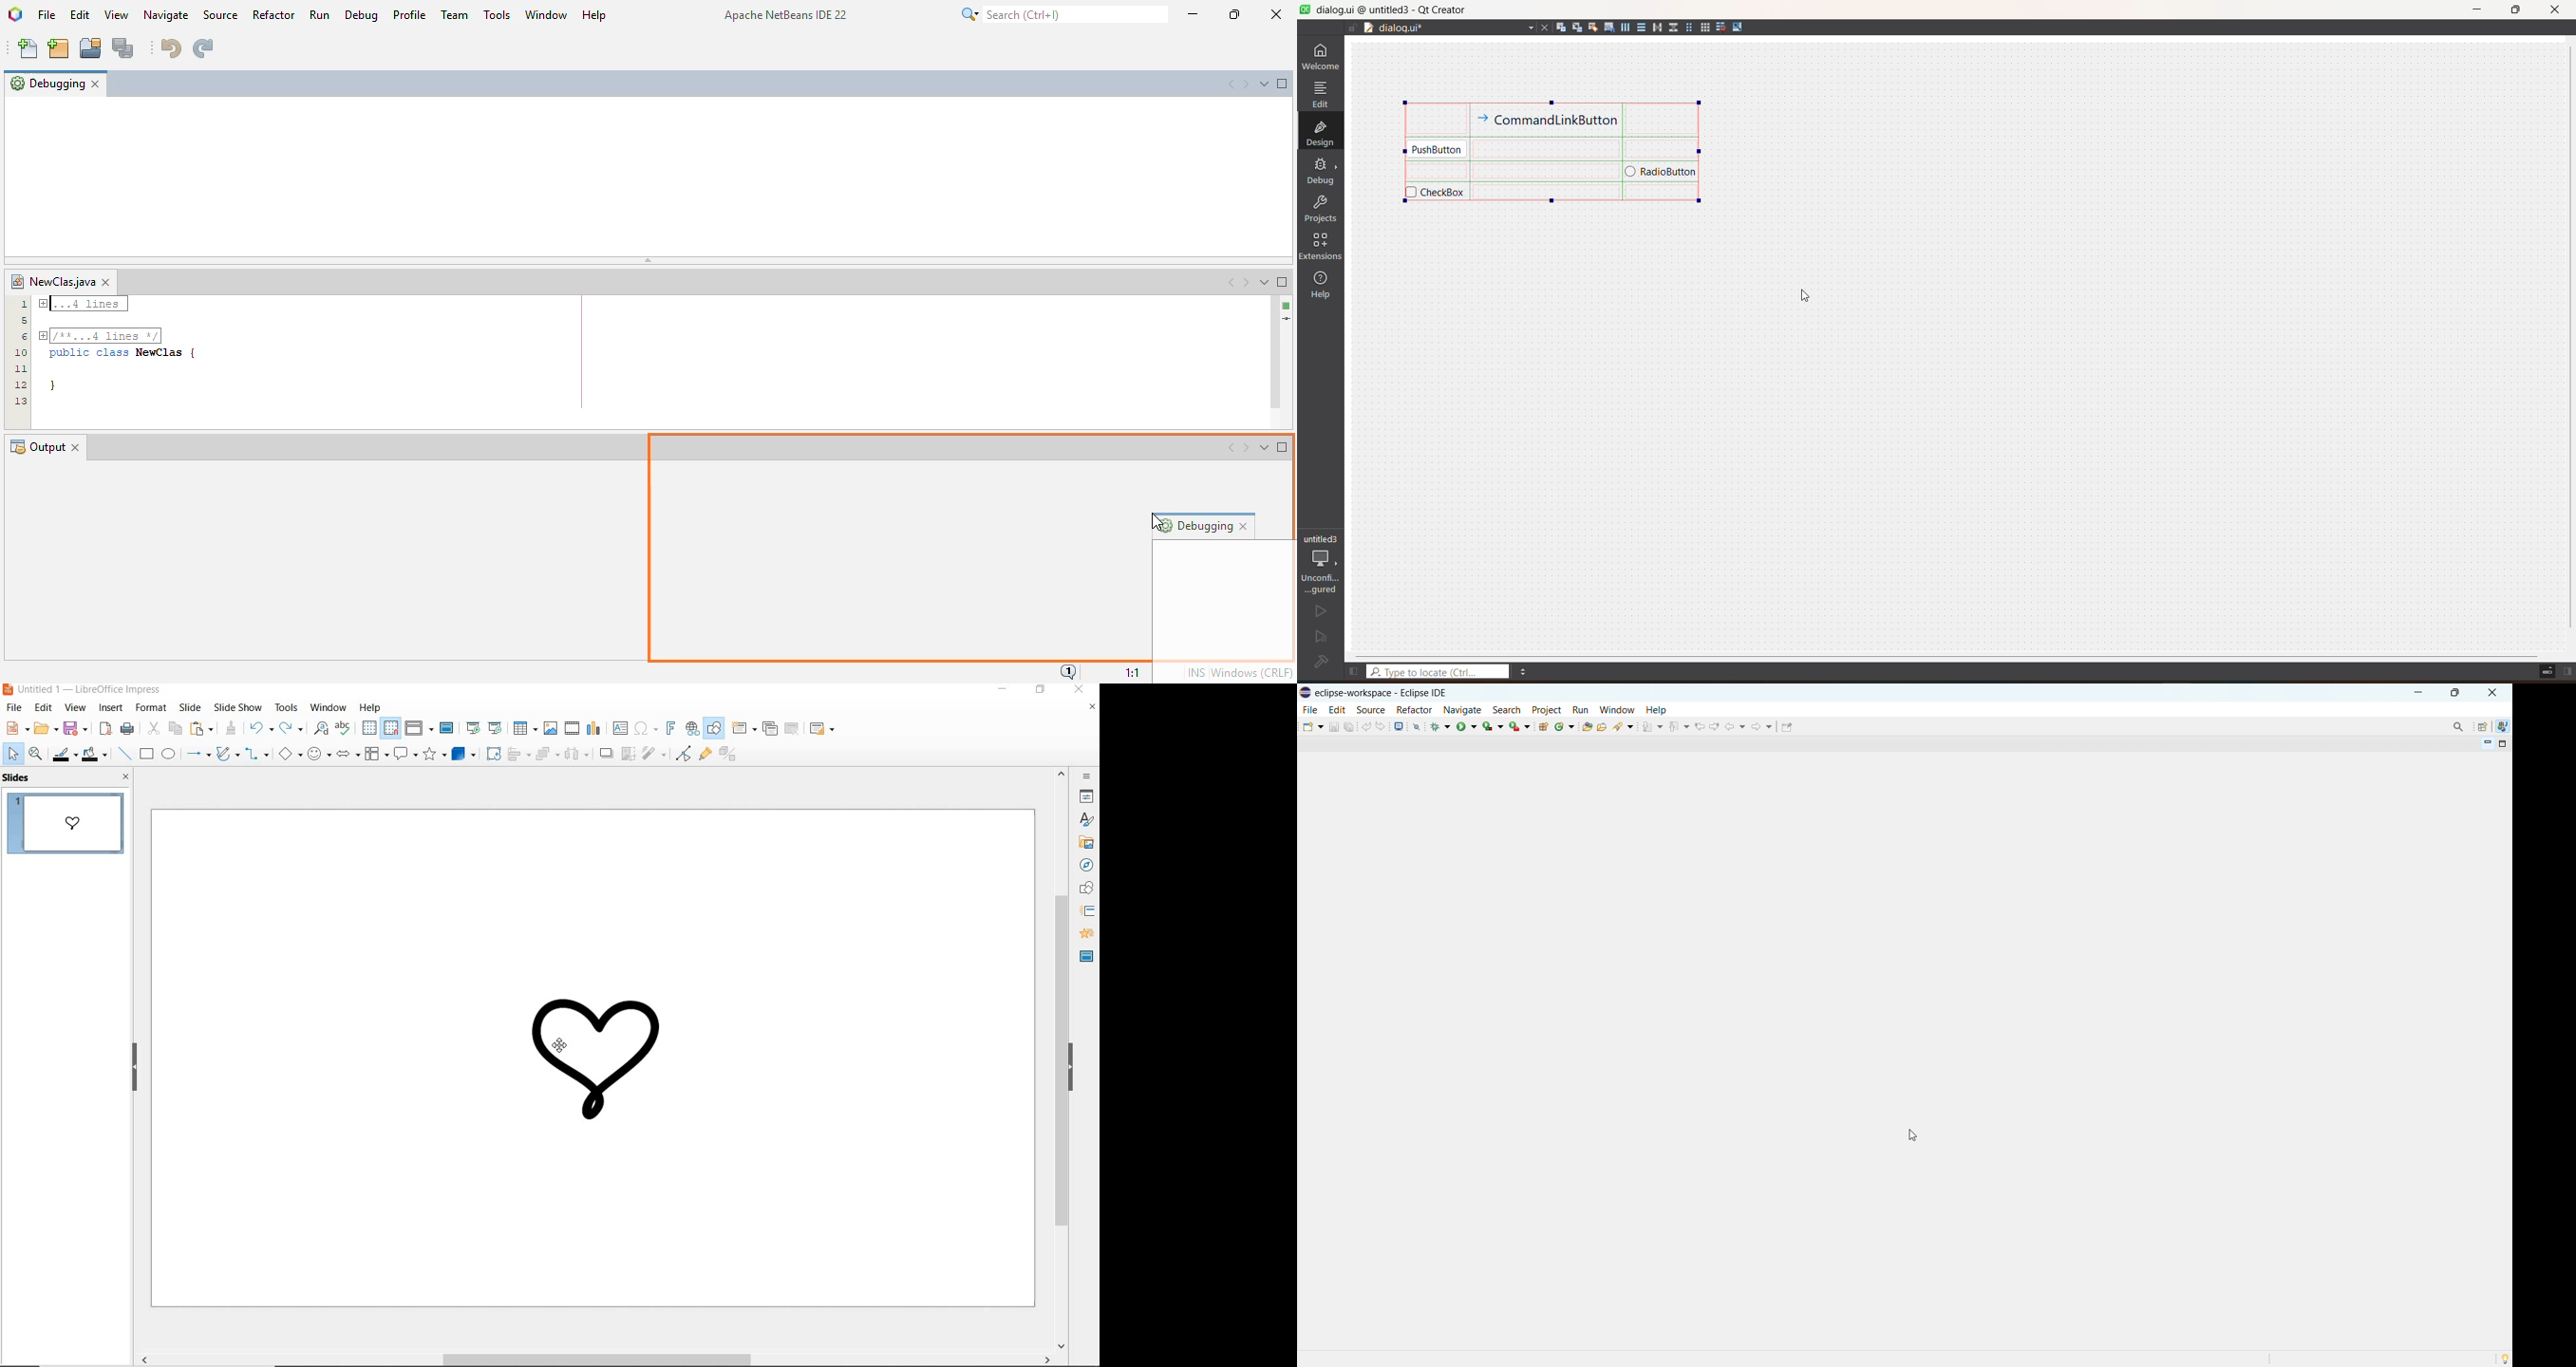 The width and height of the screenshot is (2576, 1372). I want to click on open, so click(45, 727).